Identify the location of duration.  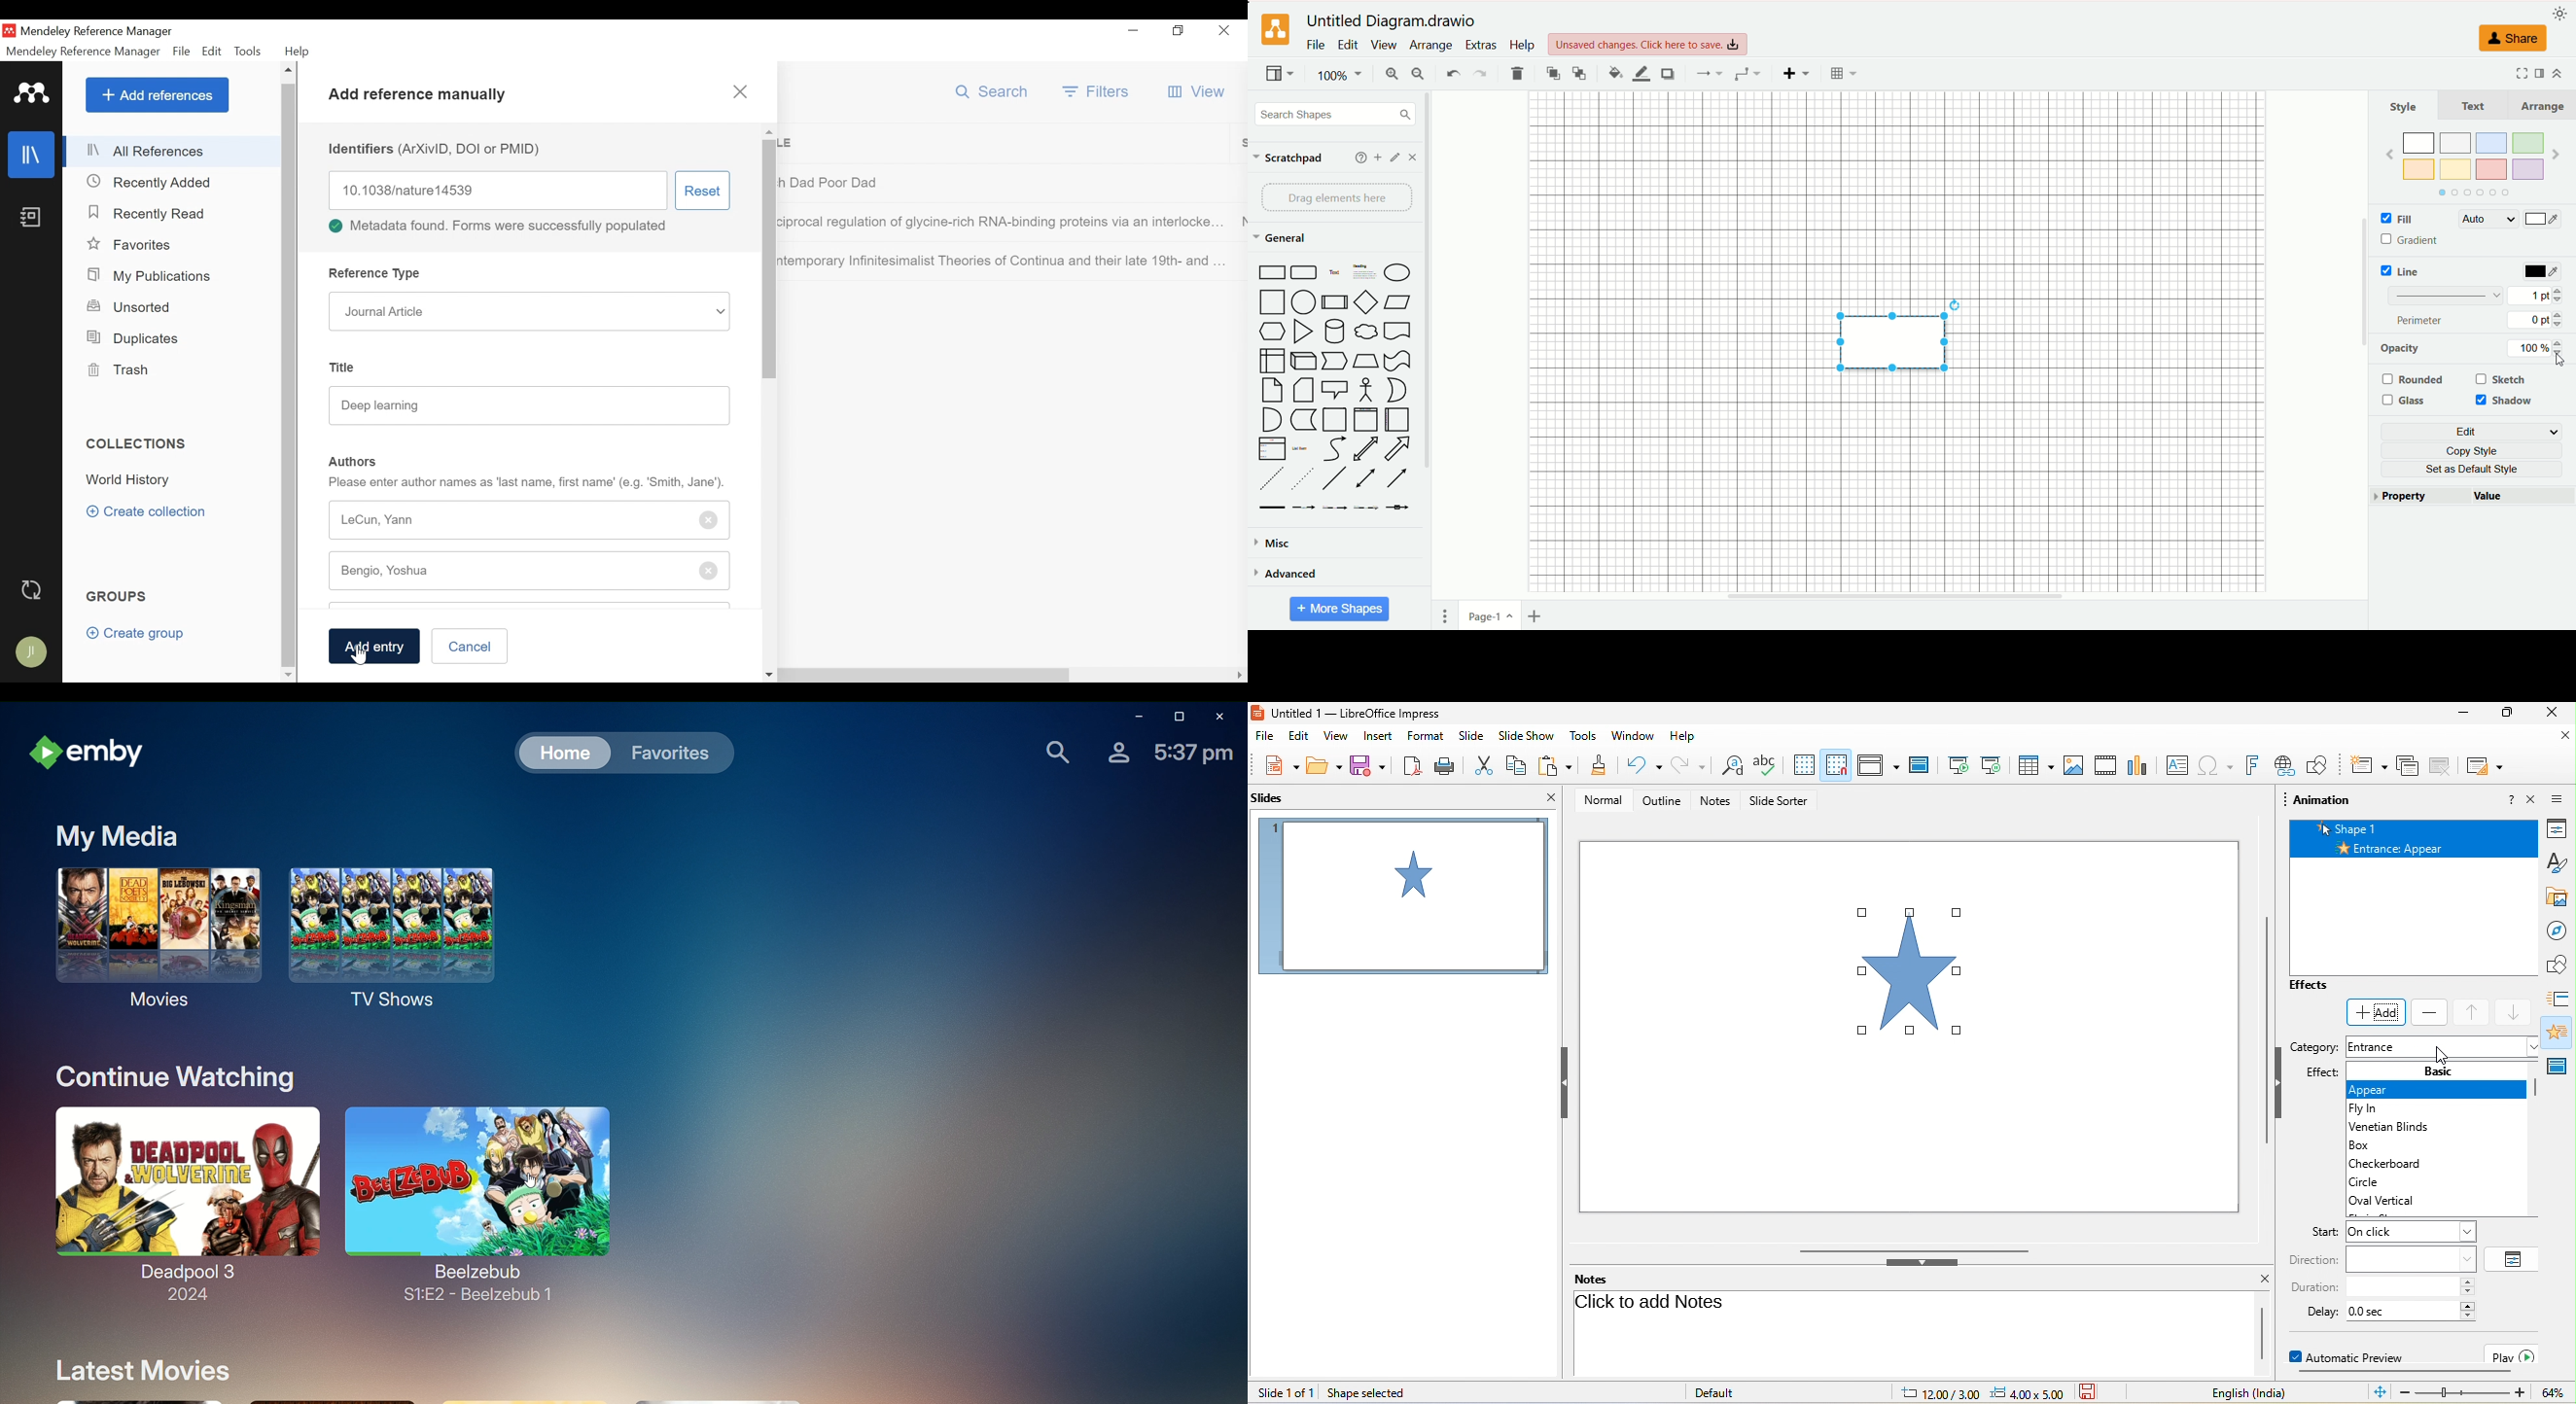
(2313, 1287).